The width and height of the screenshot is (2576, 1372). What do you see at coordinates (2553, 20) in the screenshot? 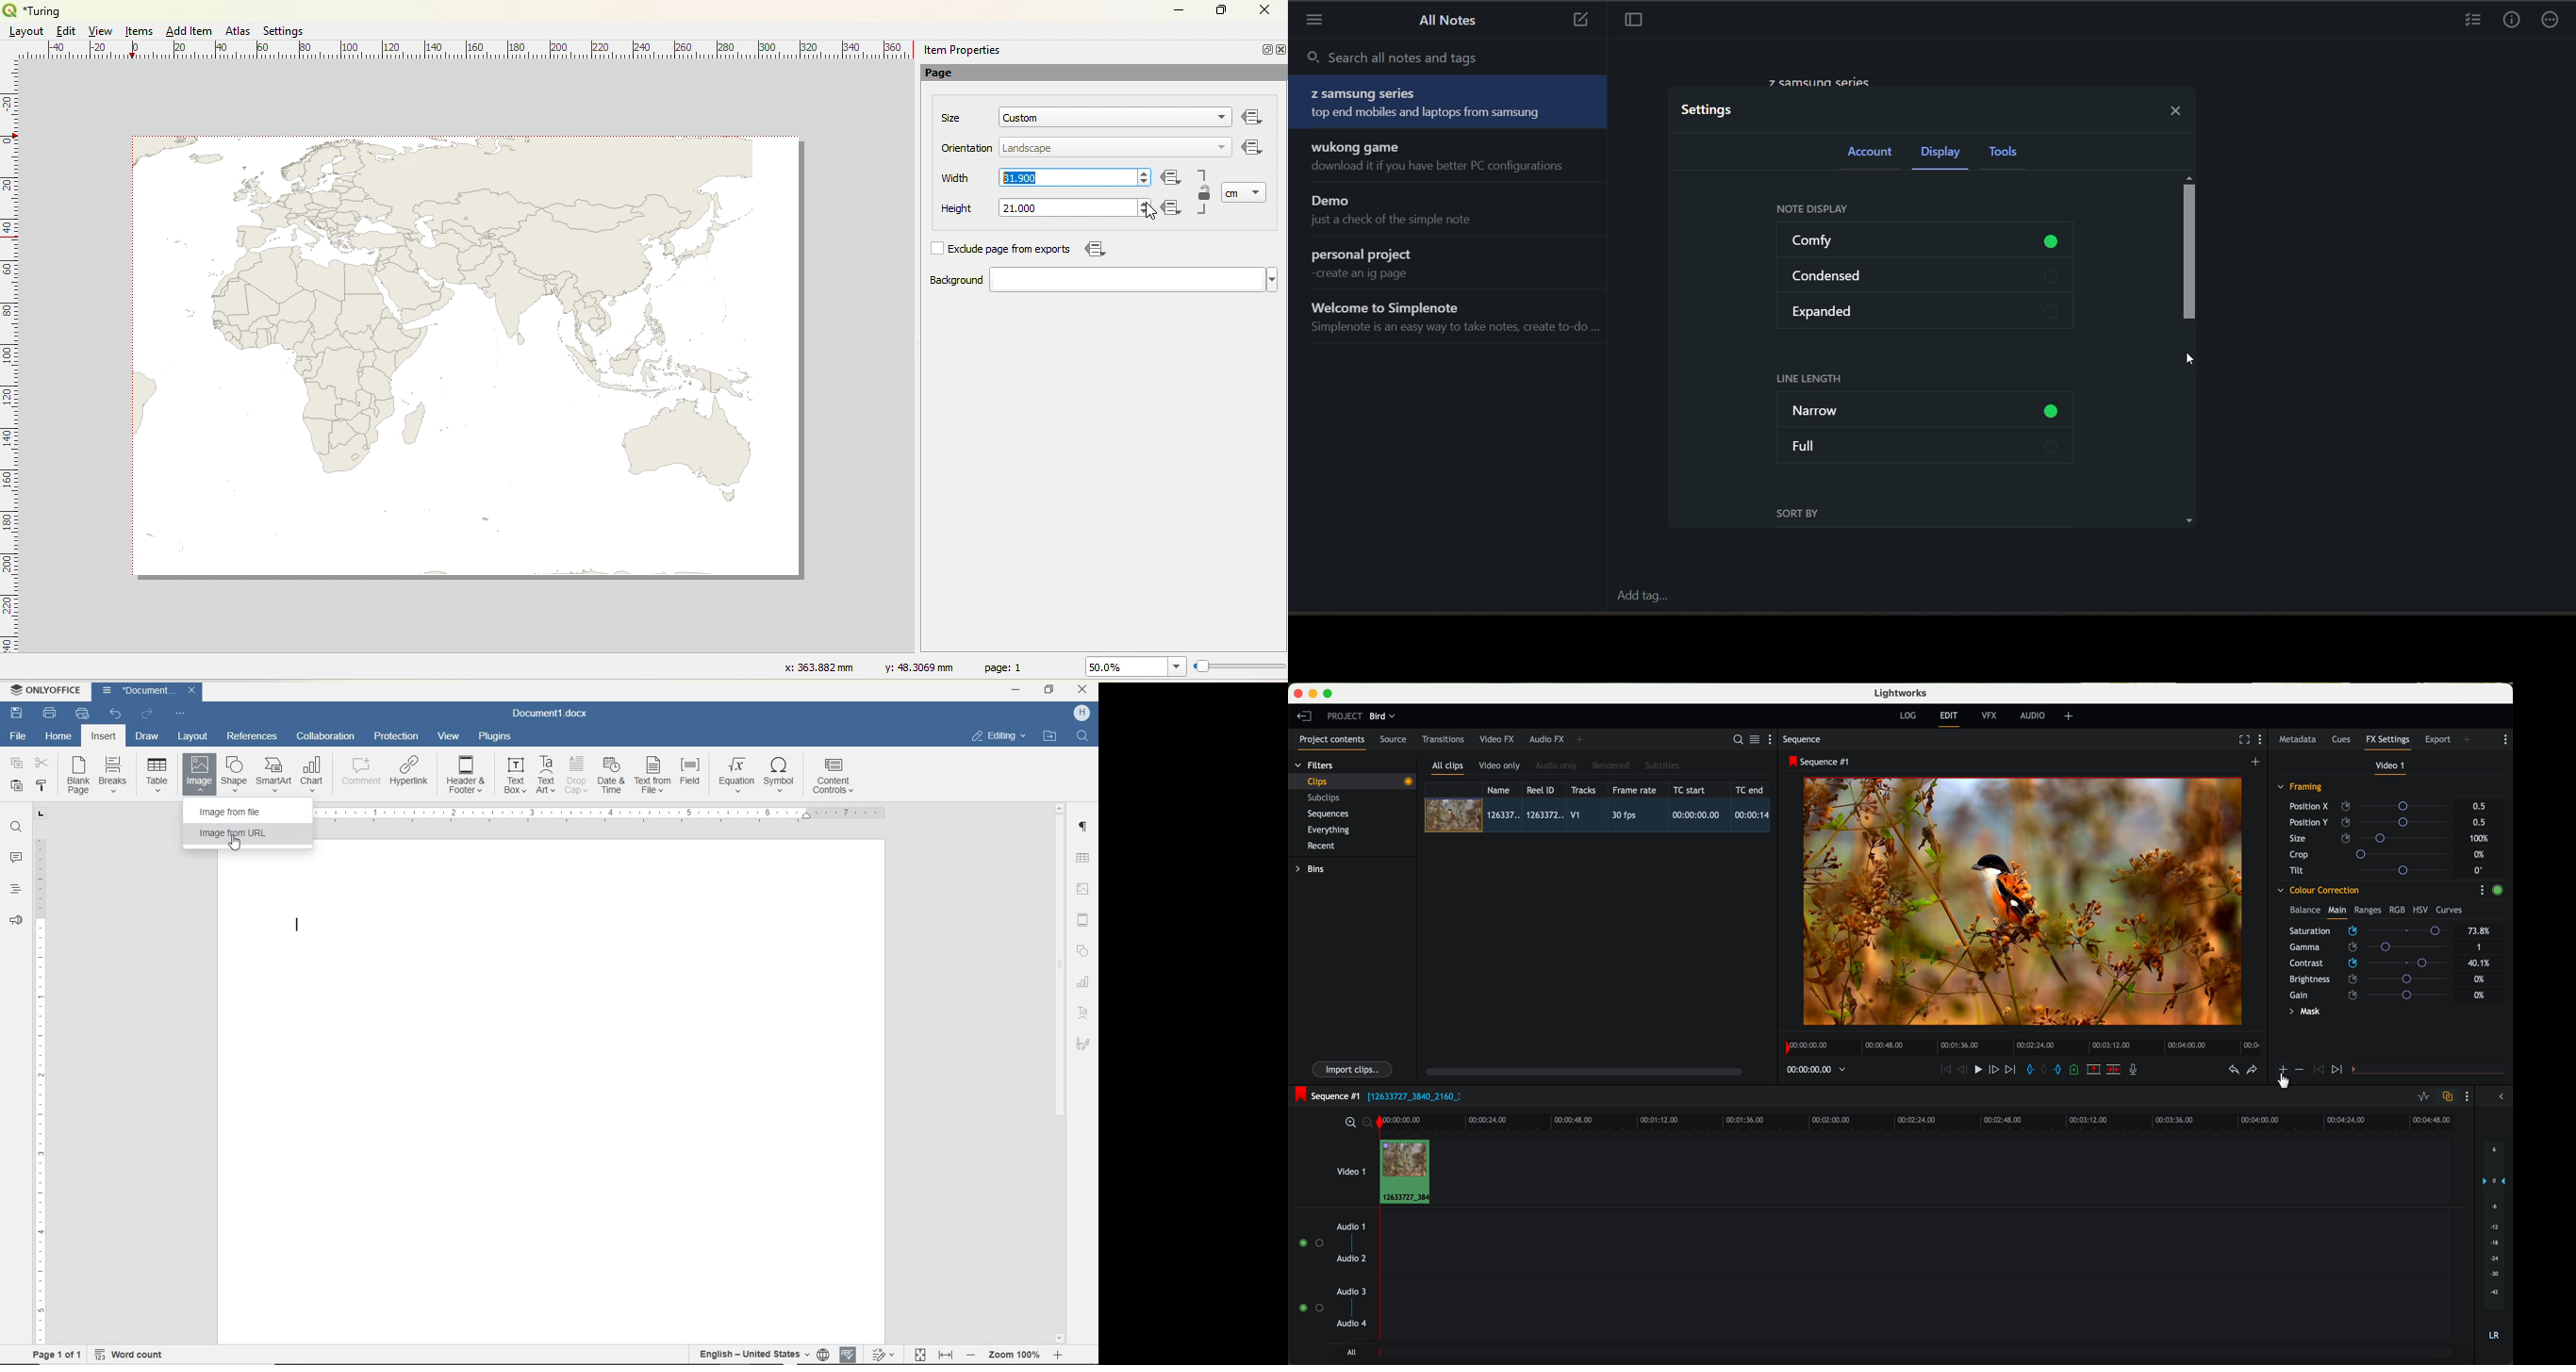
I see `actions` at bounding box center [2553, 20].